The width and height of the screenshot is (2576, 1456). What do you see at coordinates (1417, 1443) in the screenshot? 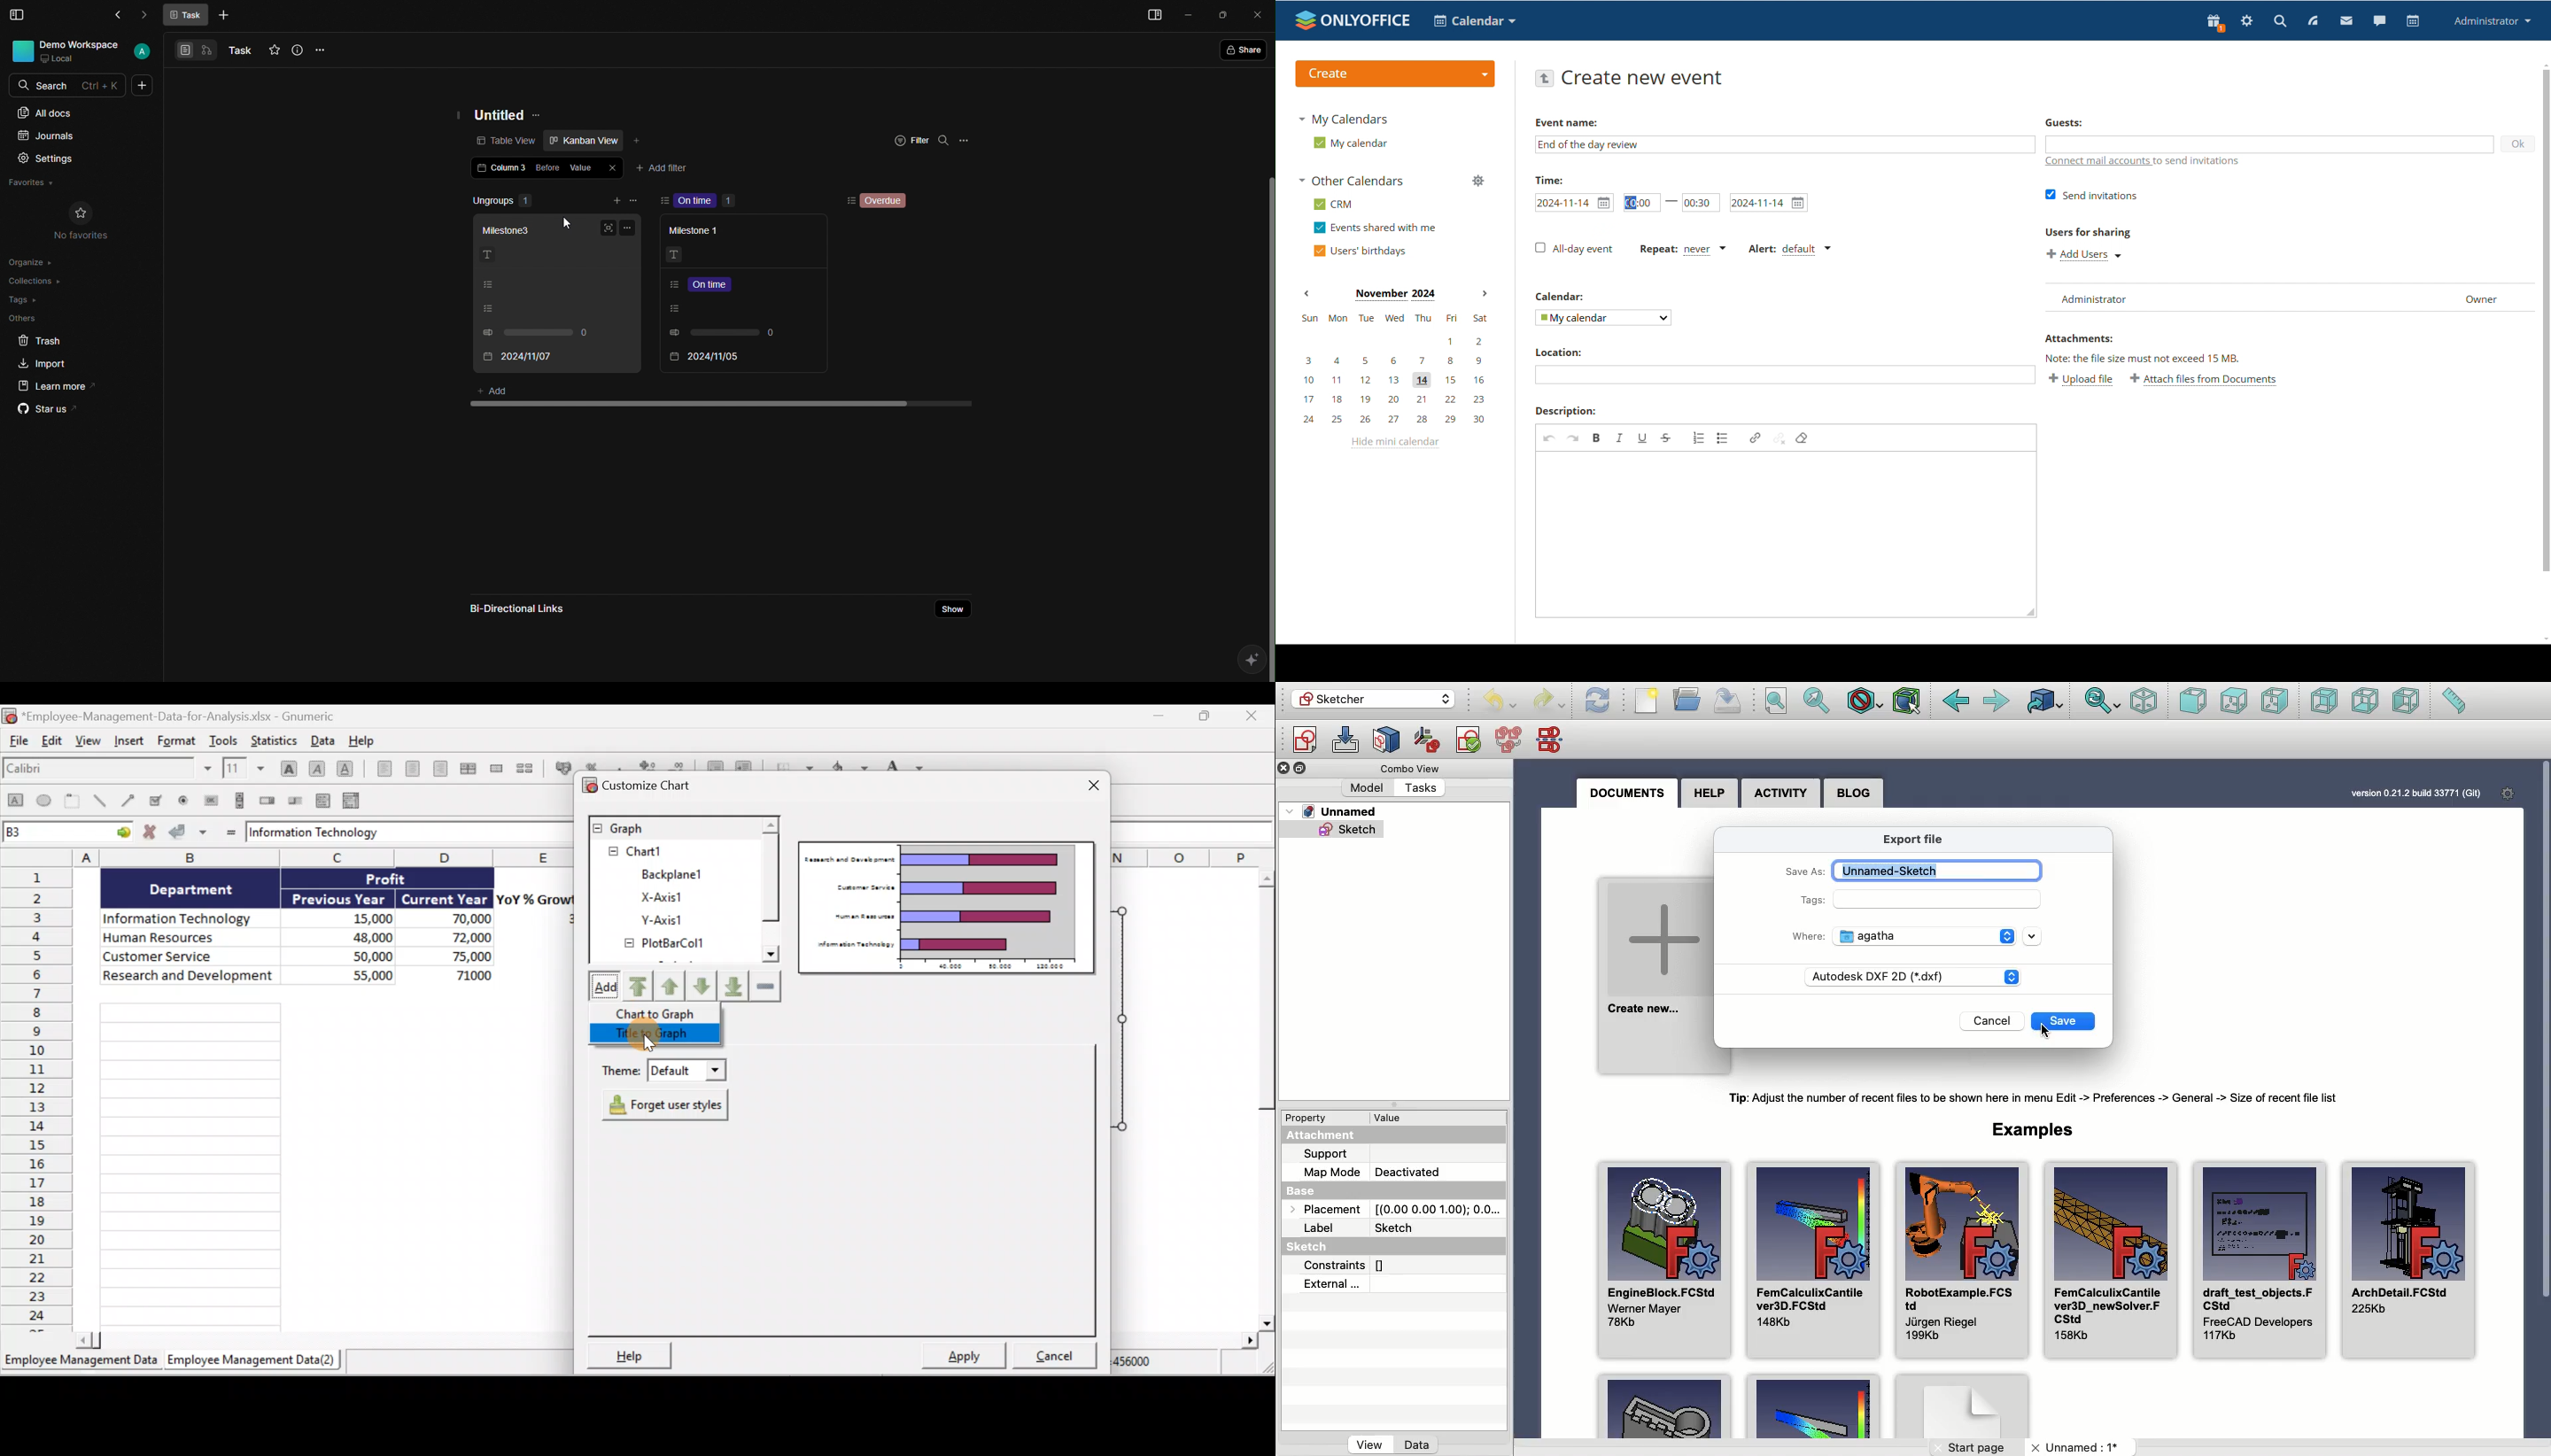
I see `Data` at bounding box center [1417, 1443].